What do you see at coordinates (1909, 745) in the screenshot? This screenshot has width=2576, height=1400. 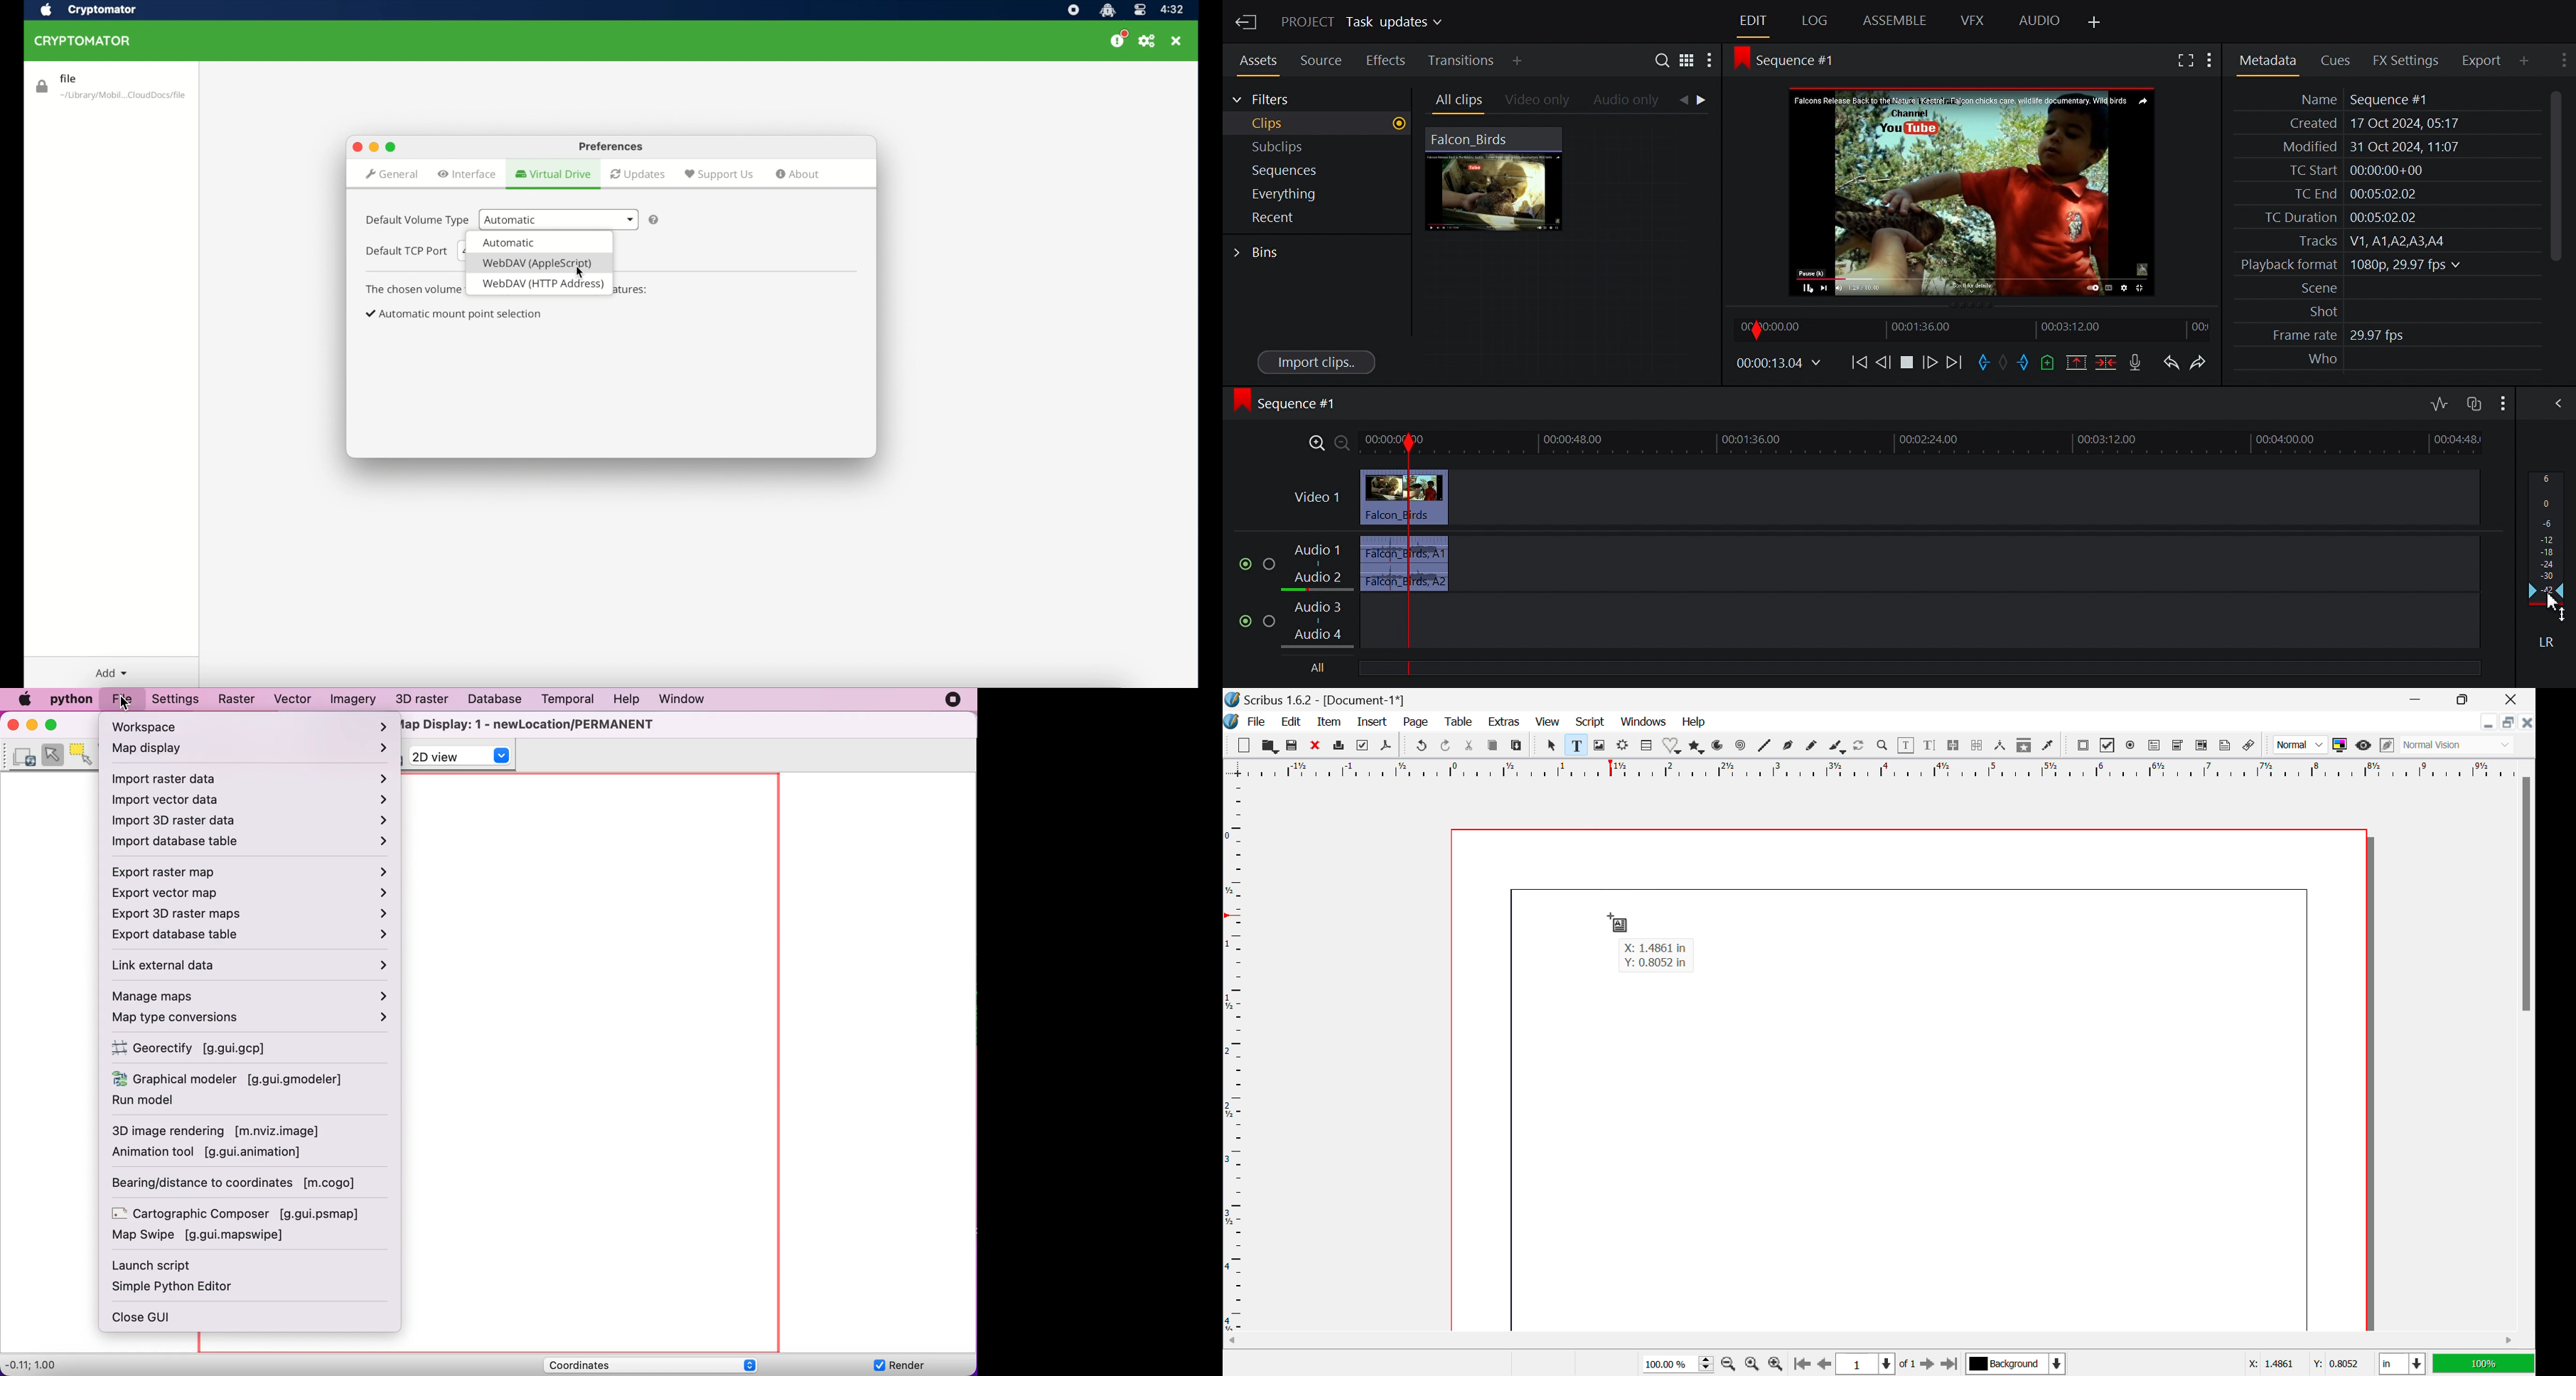 I see `Edit Content in Frames` at bounding box center [1909, 745].